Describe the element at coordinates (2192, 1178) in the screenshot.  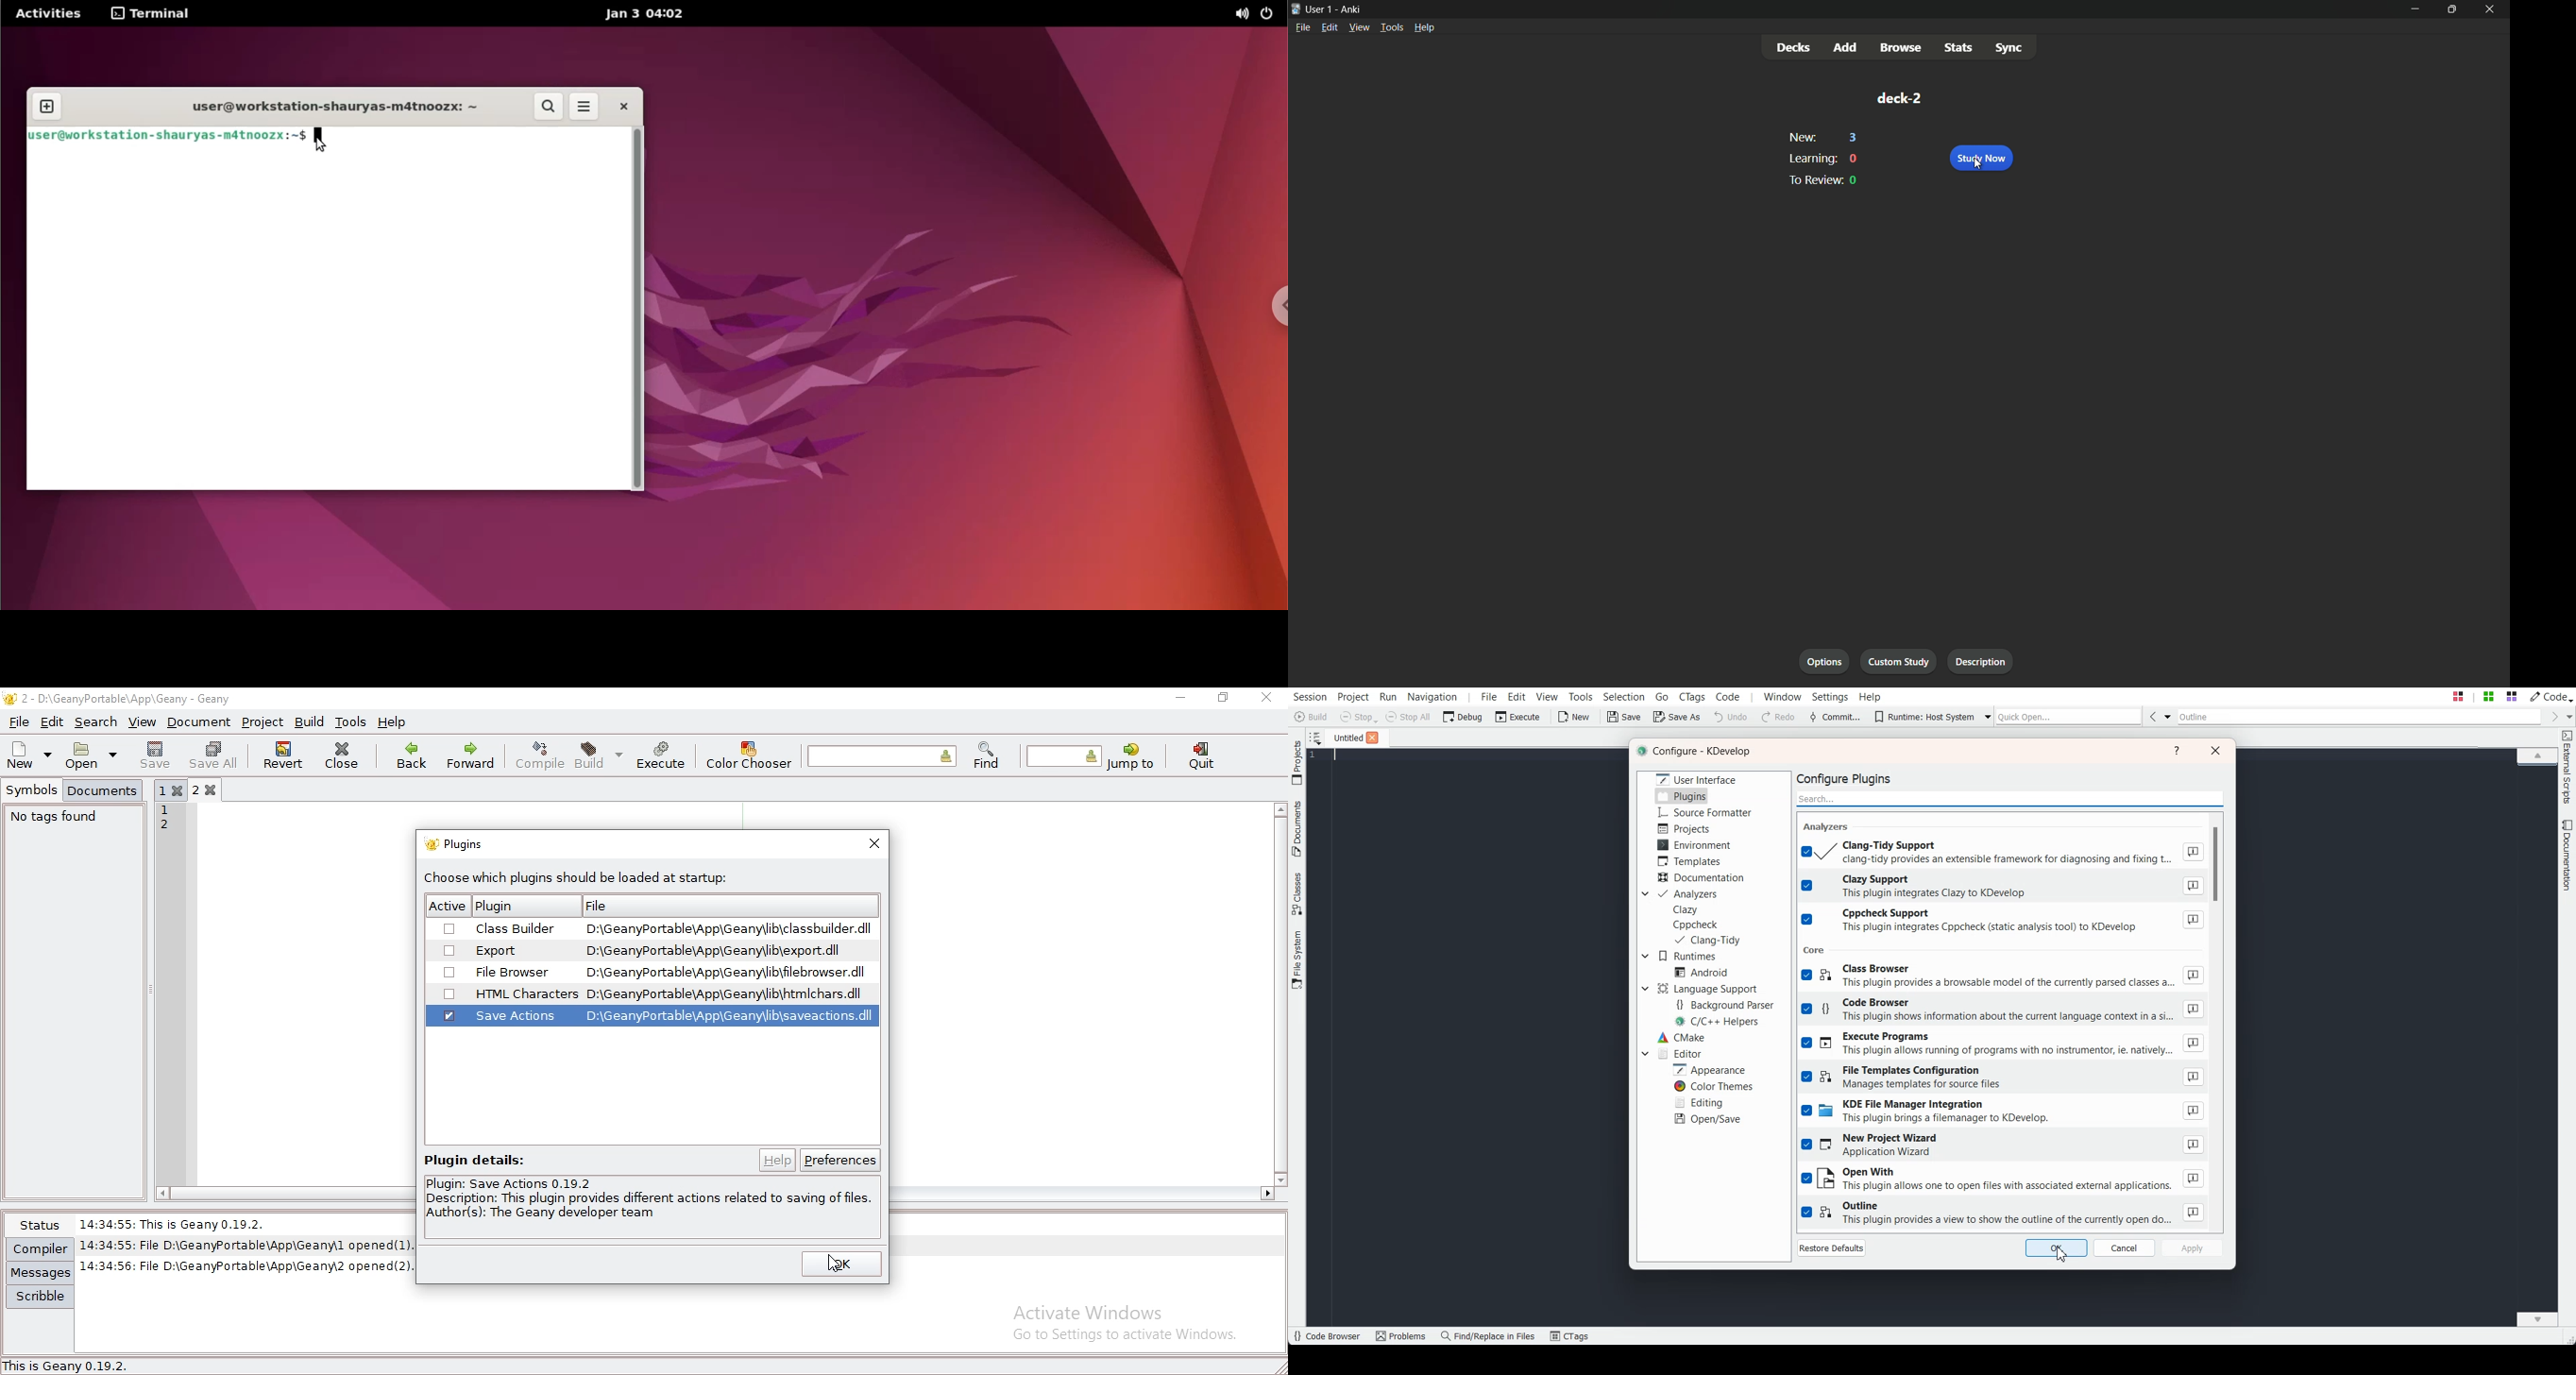
I see `About` at that location.